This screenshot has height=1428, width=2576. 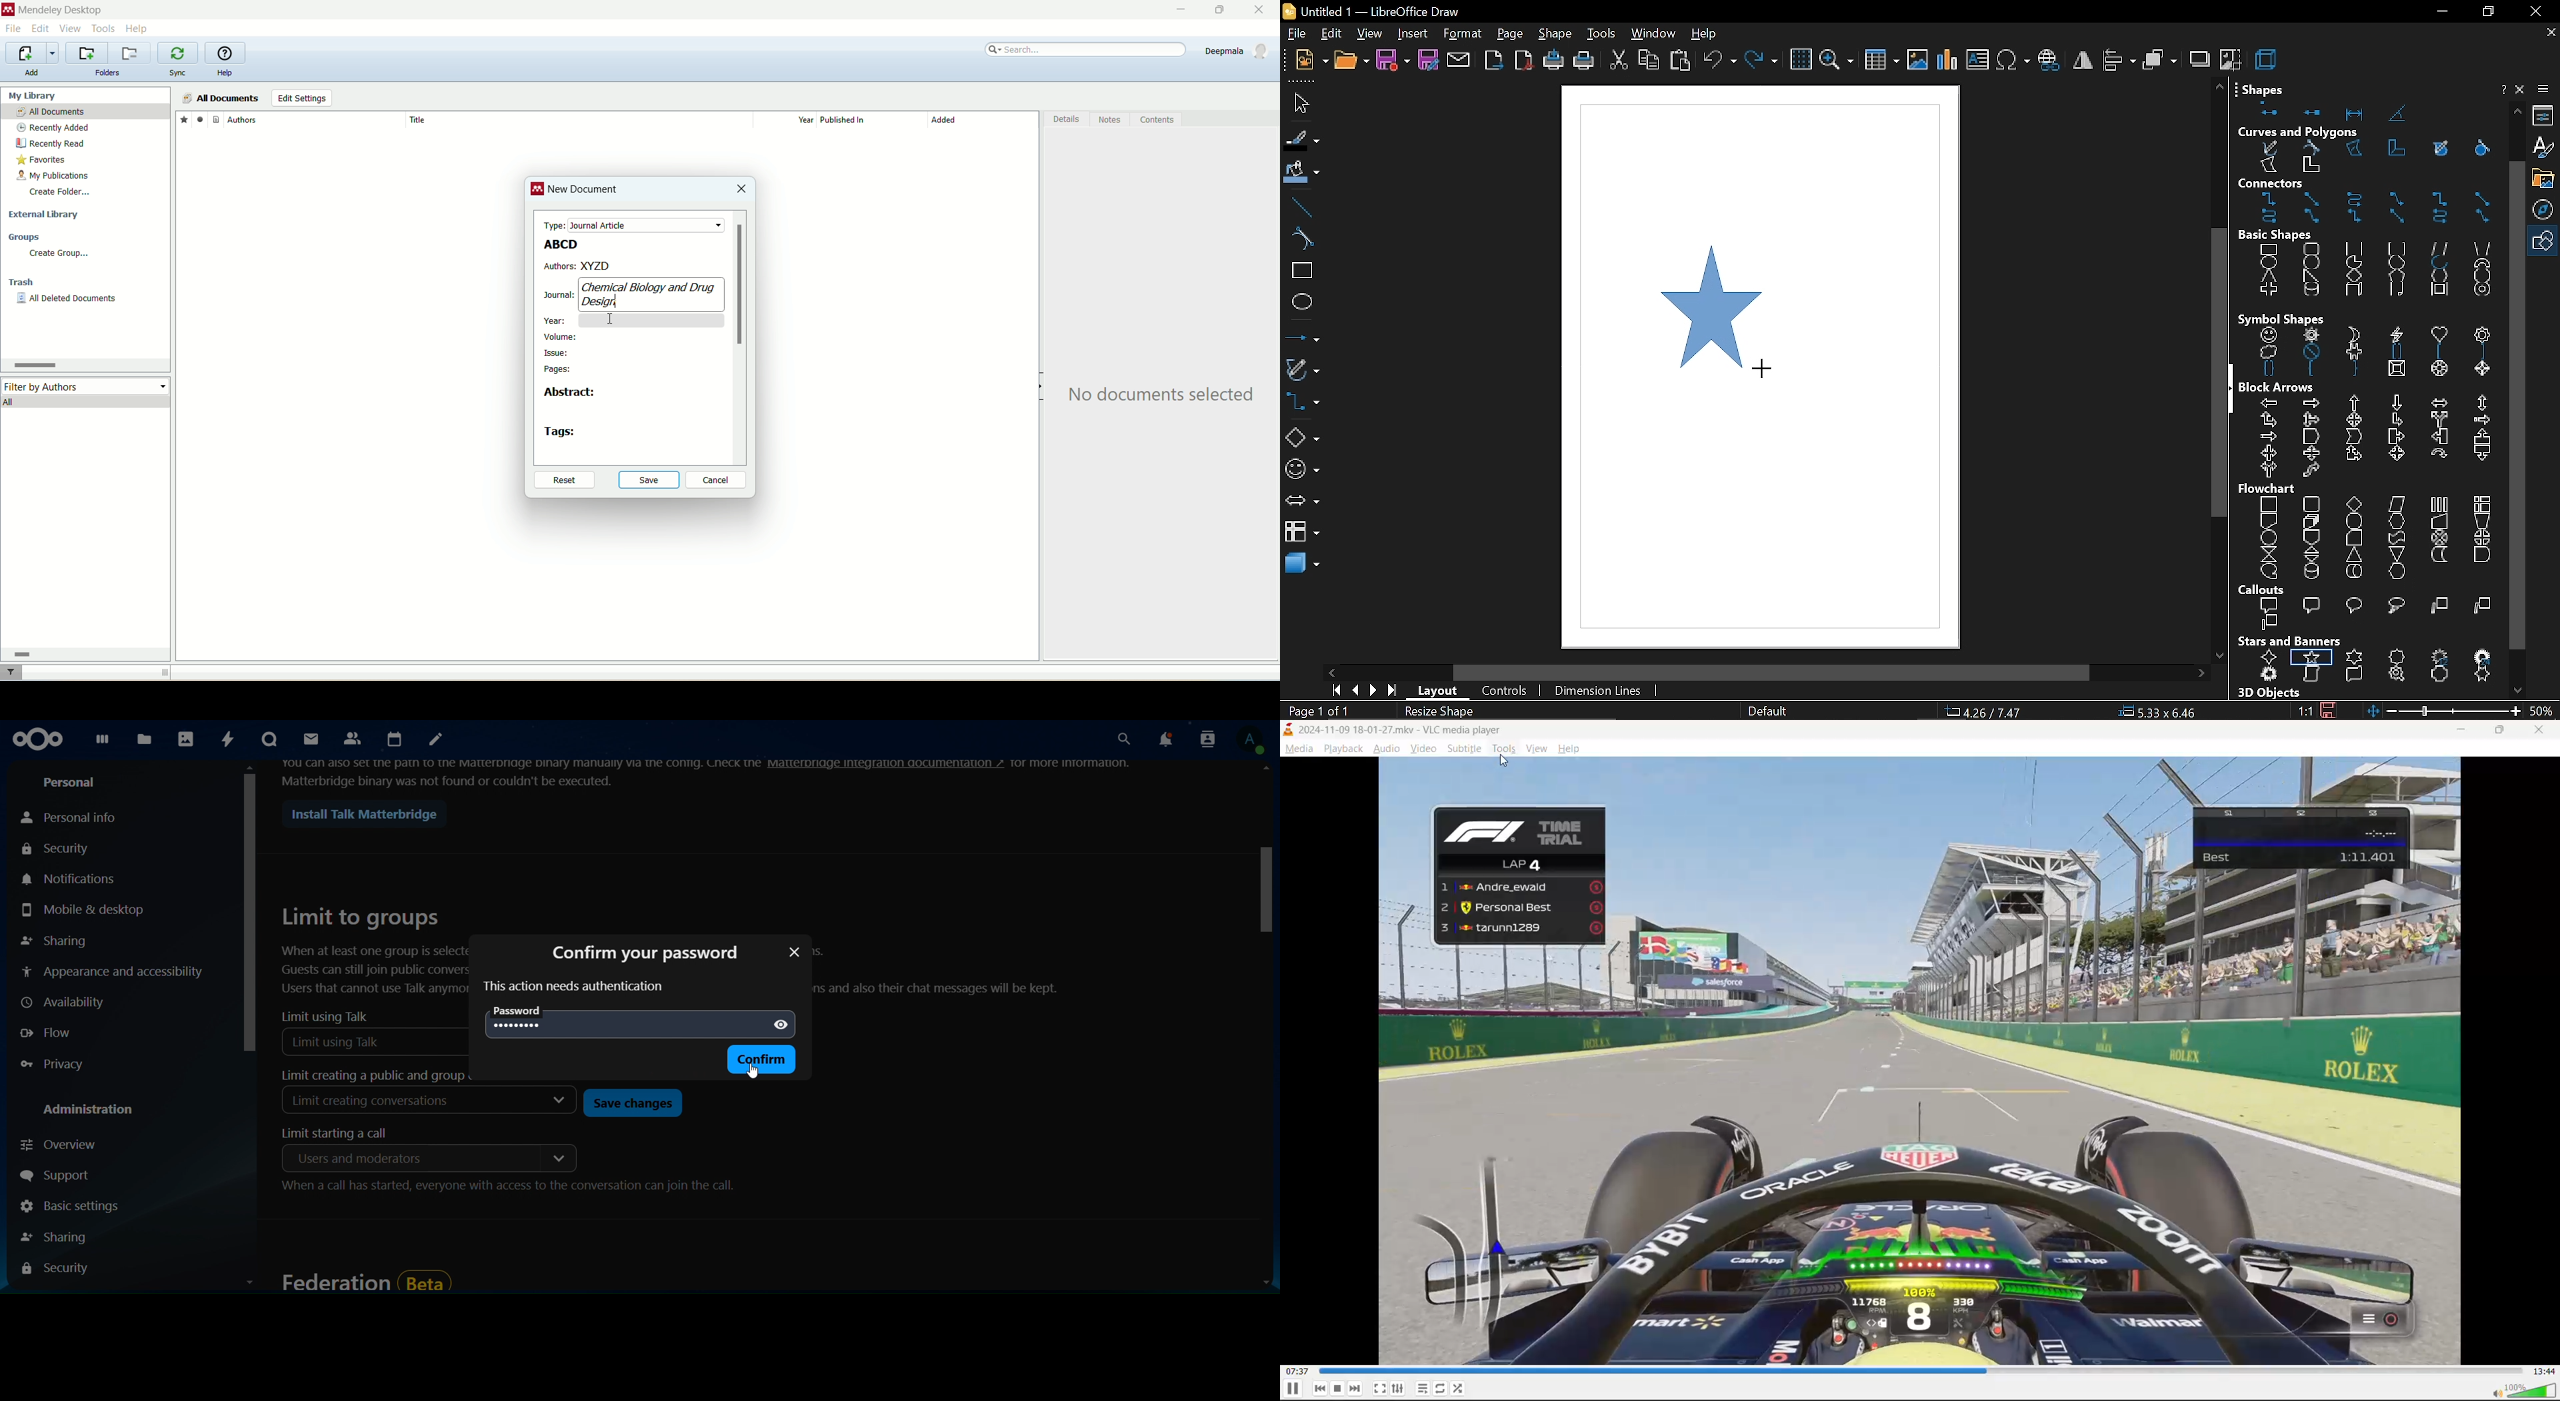 I want to click on icon, so click(x=39, y=739).